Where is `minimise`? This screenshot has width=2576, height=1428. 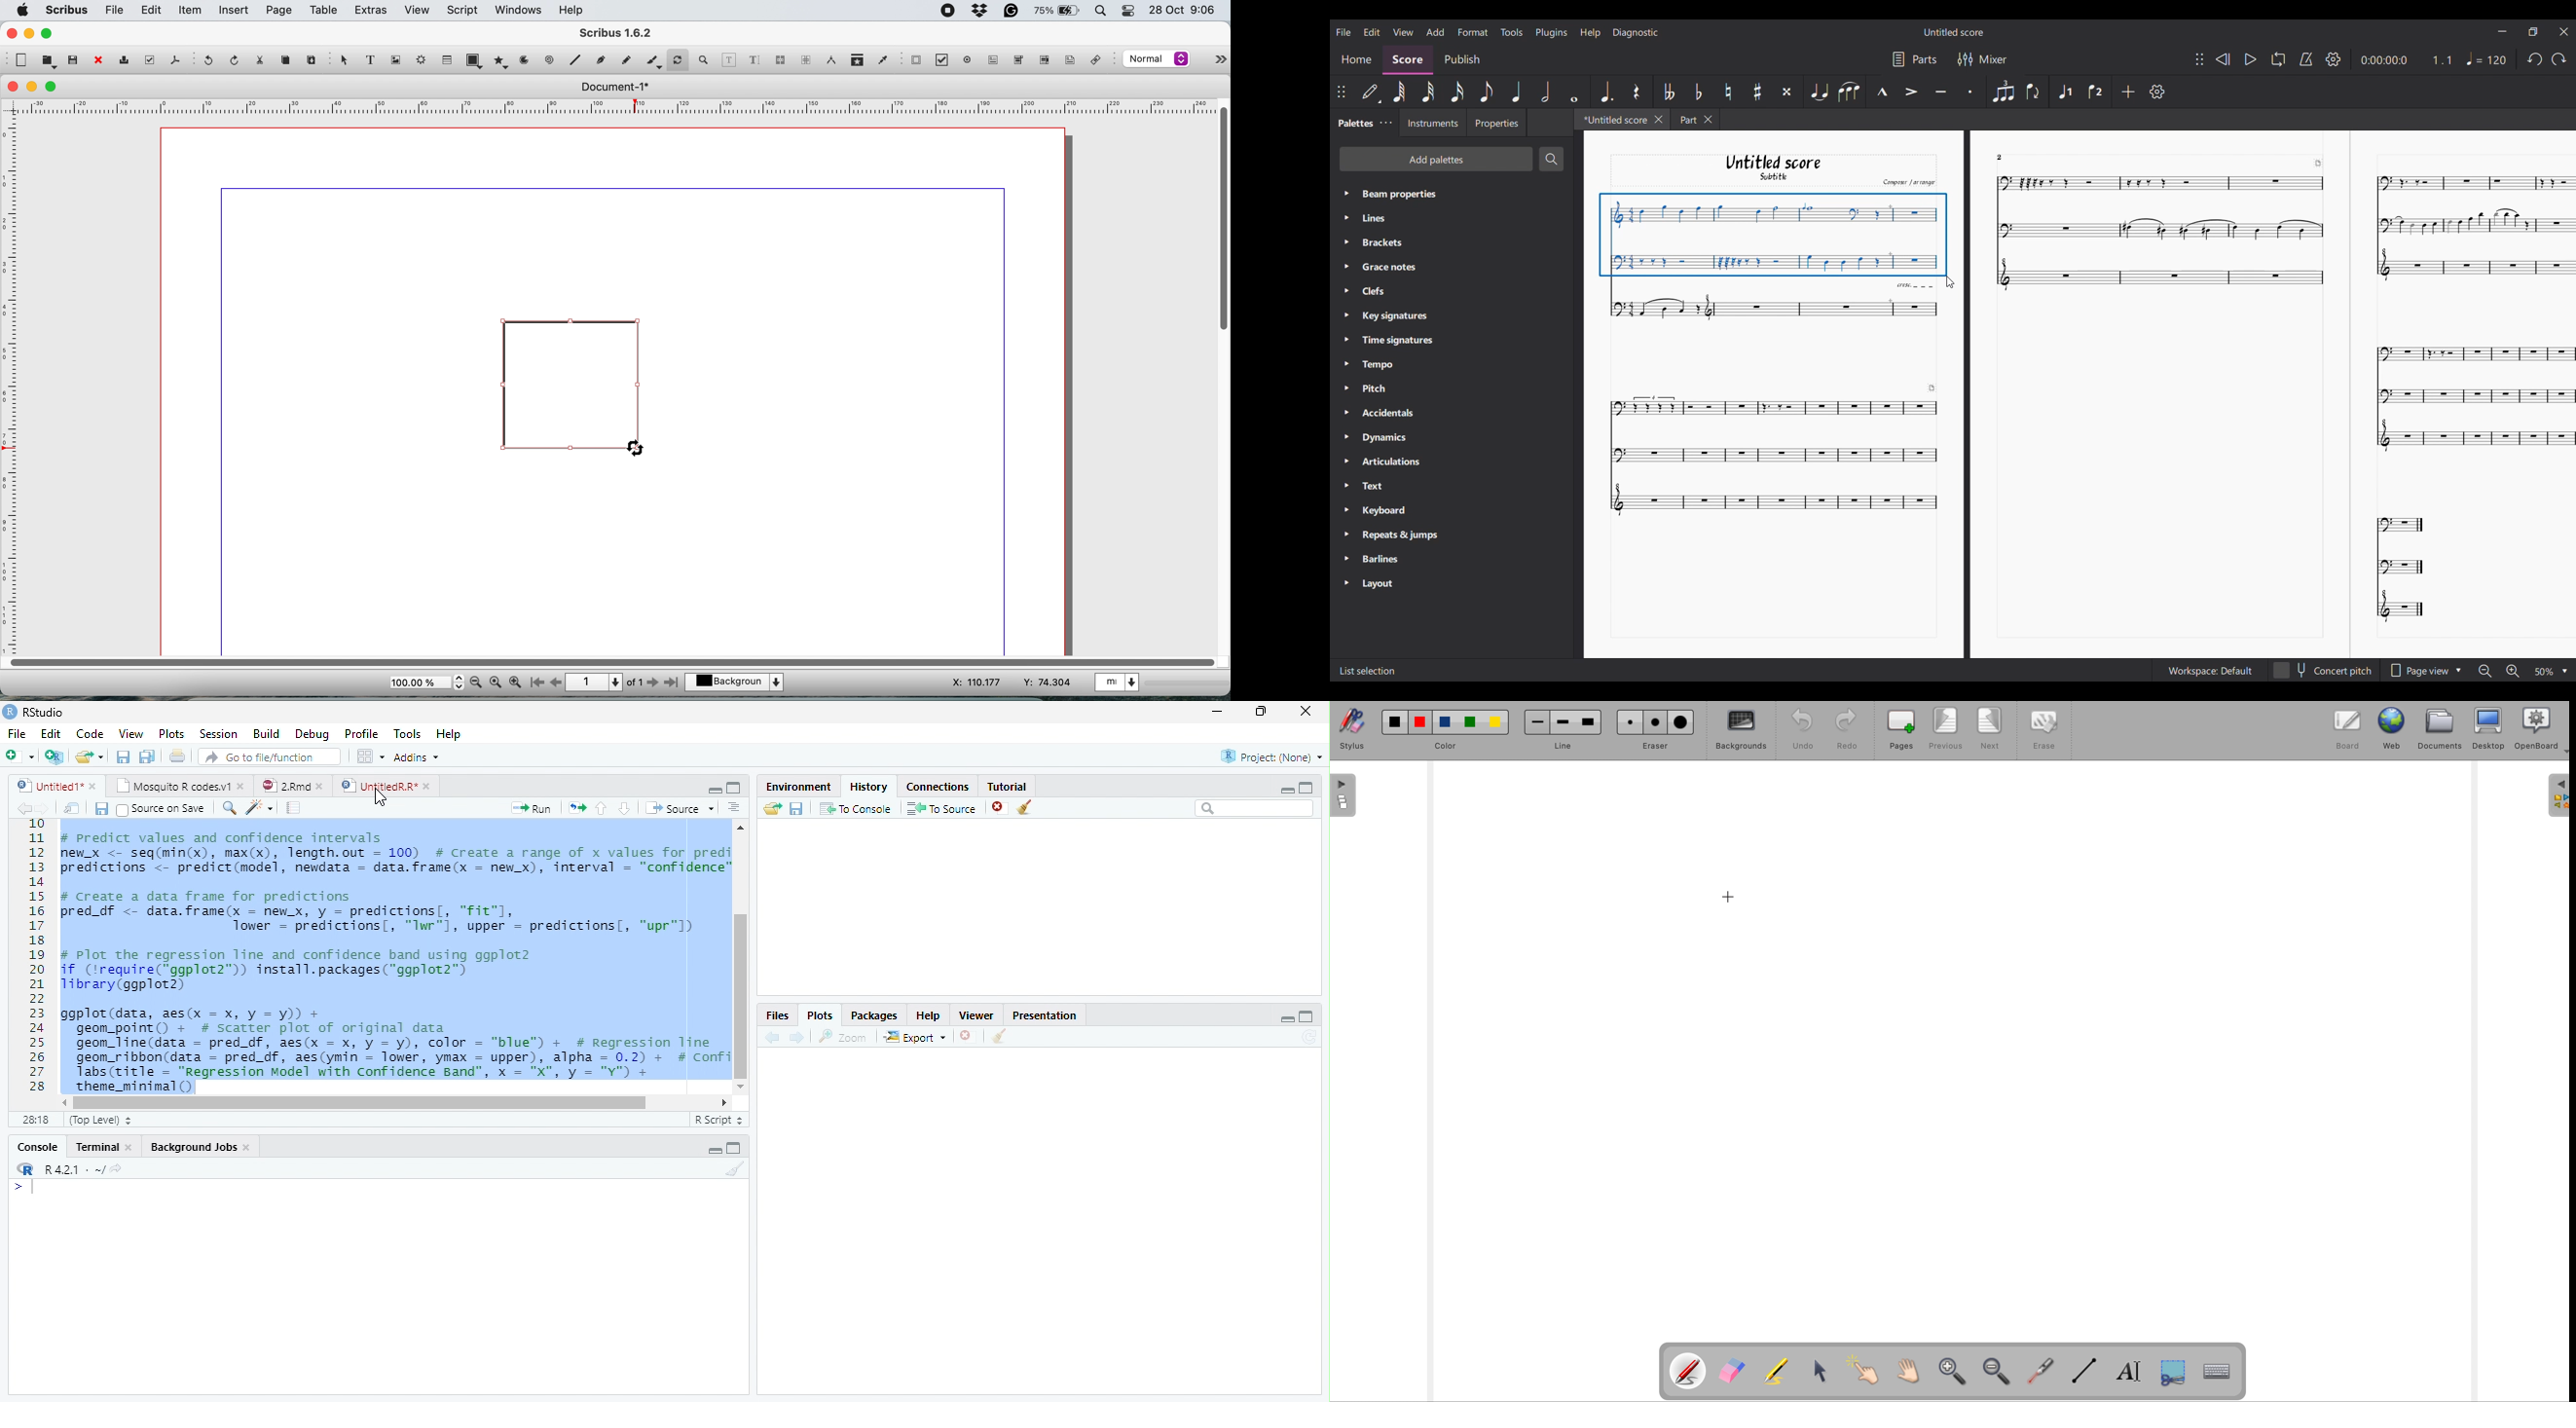
minimise is located at coordinates (30, 34).